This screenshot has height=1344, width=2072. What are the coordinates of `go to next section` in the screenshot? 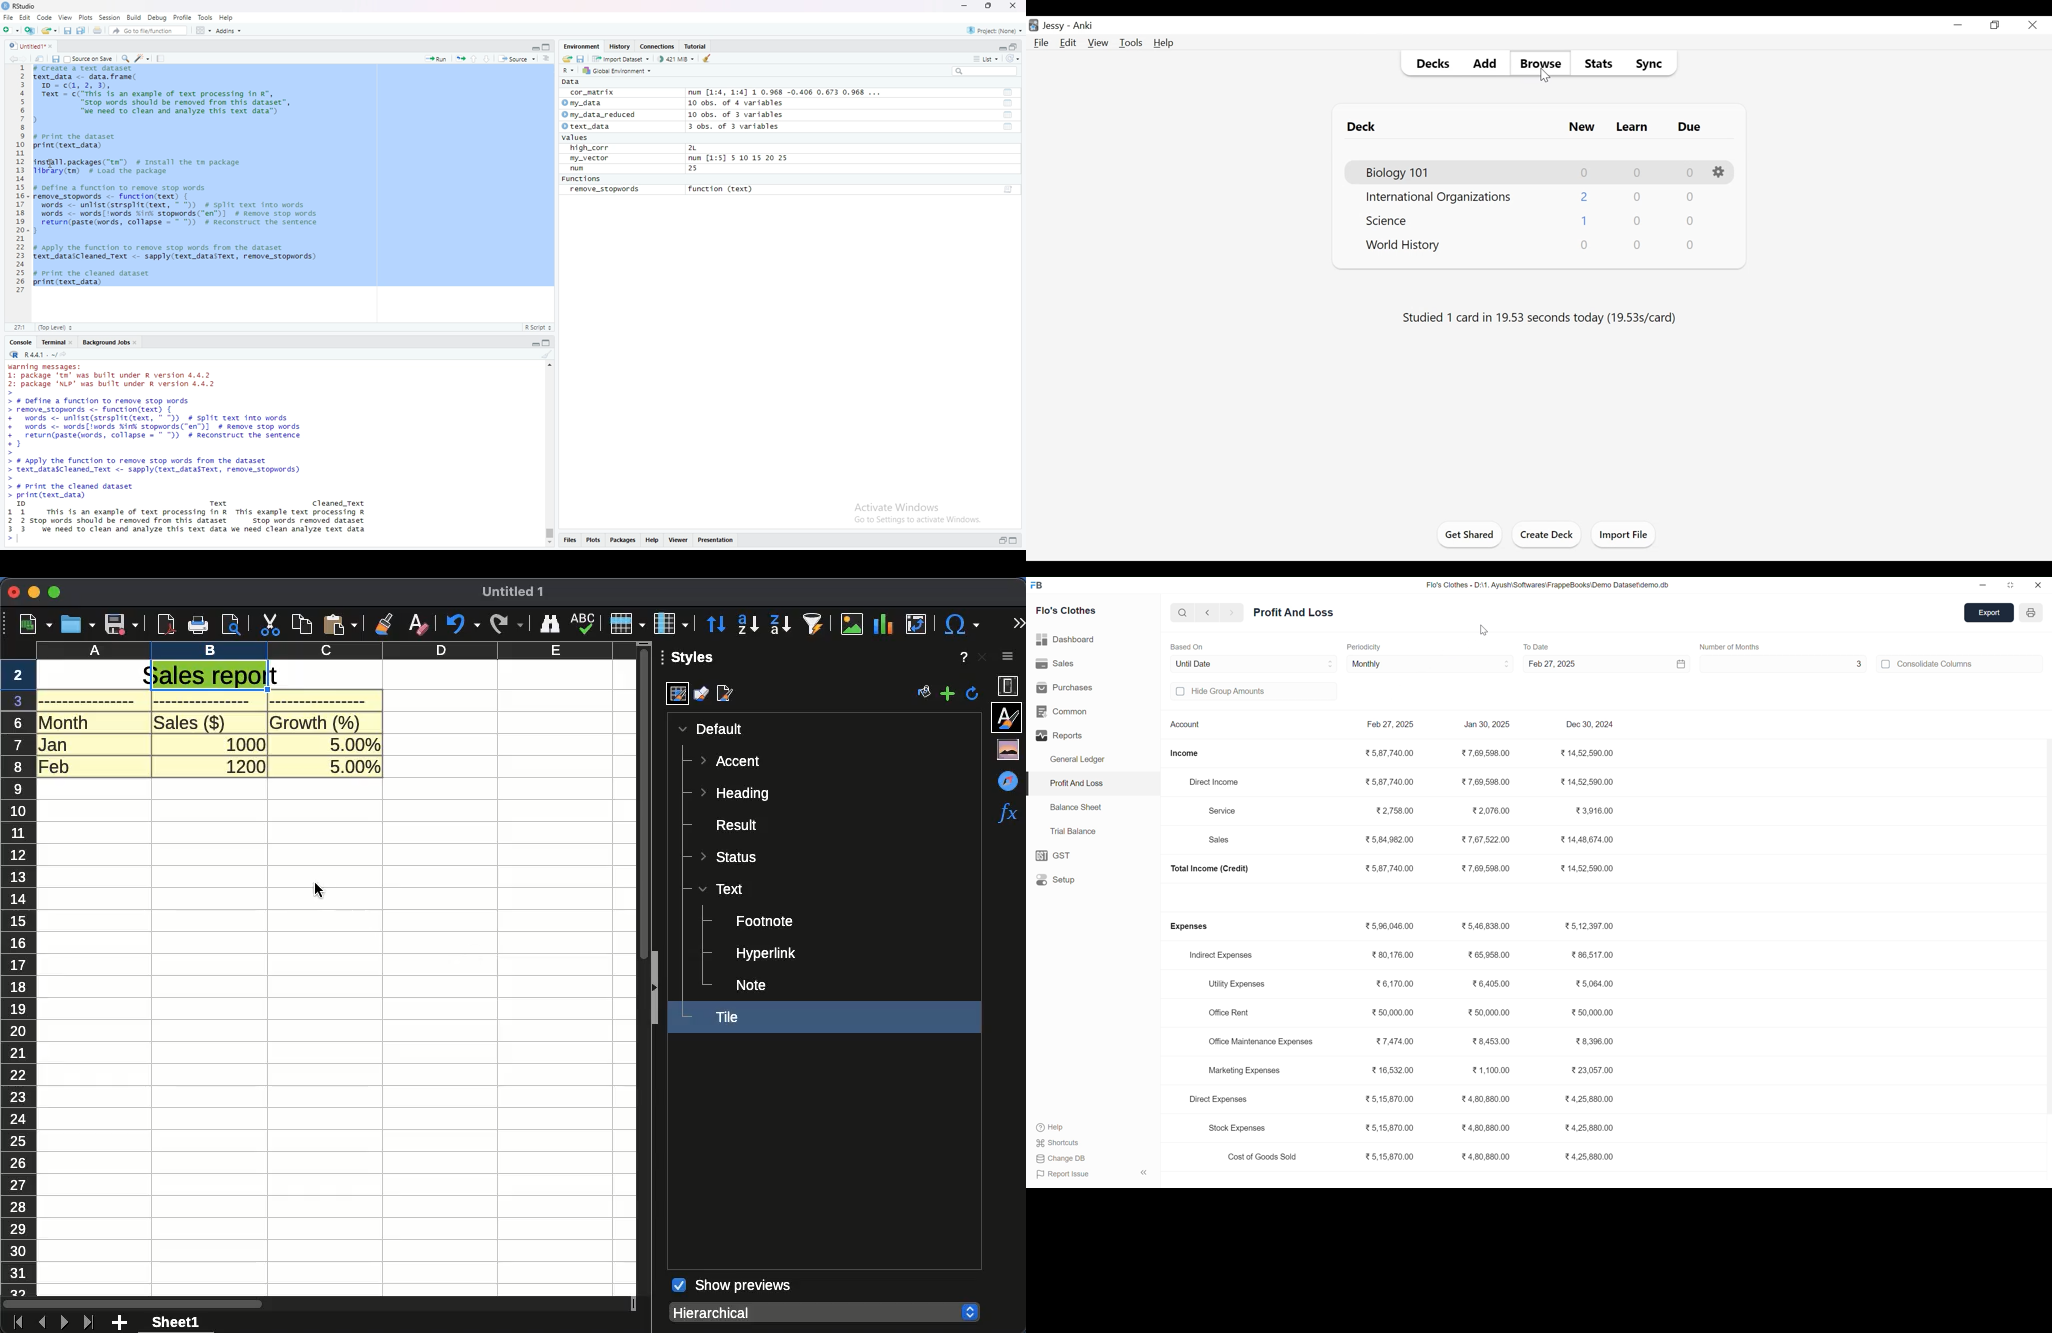 It's located at (489, 58).